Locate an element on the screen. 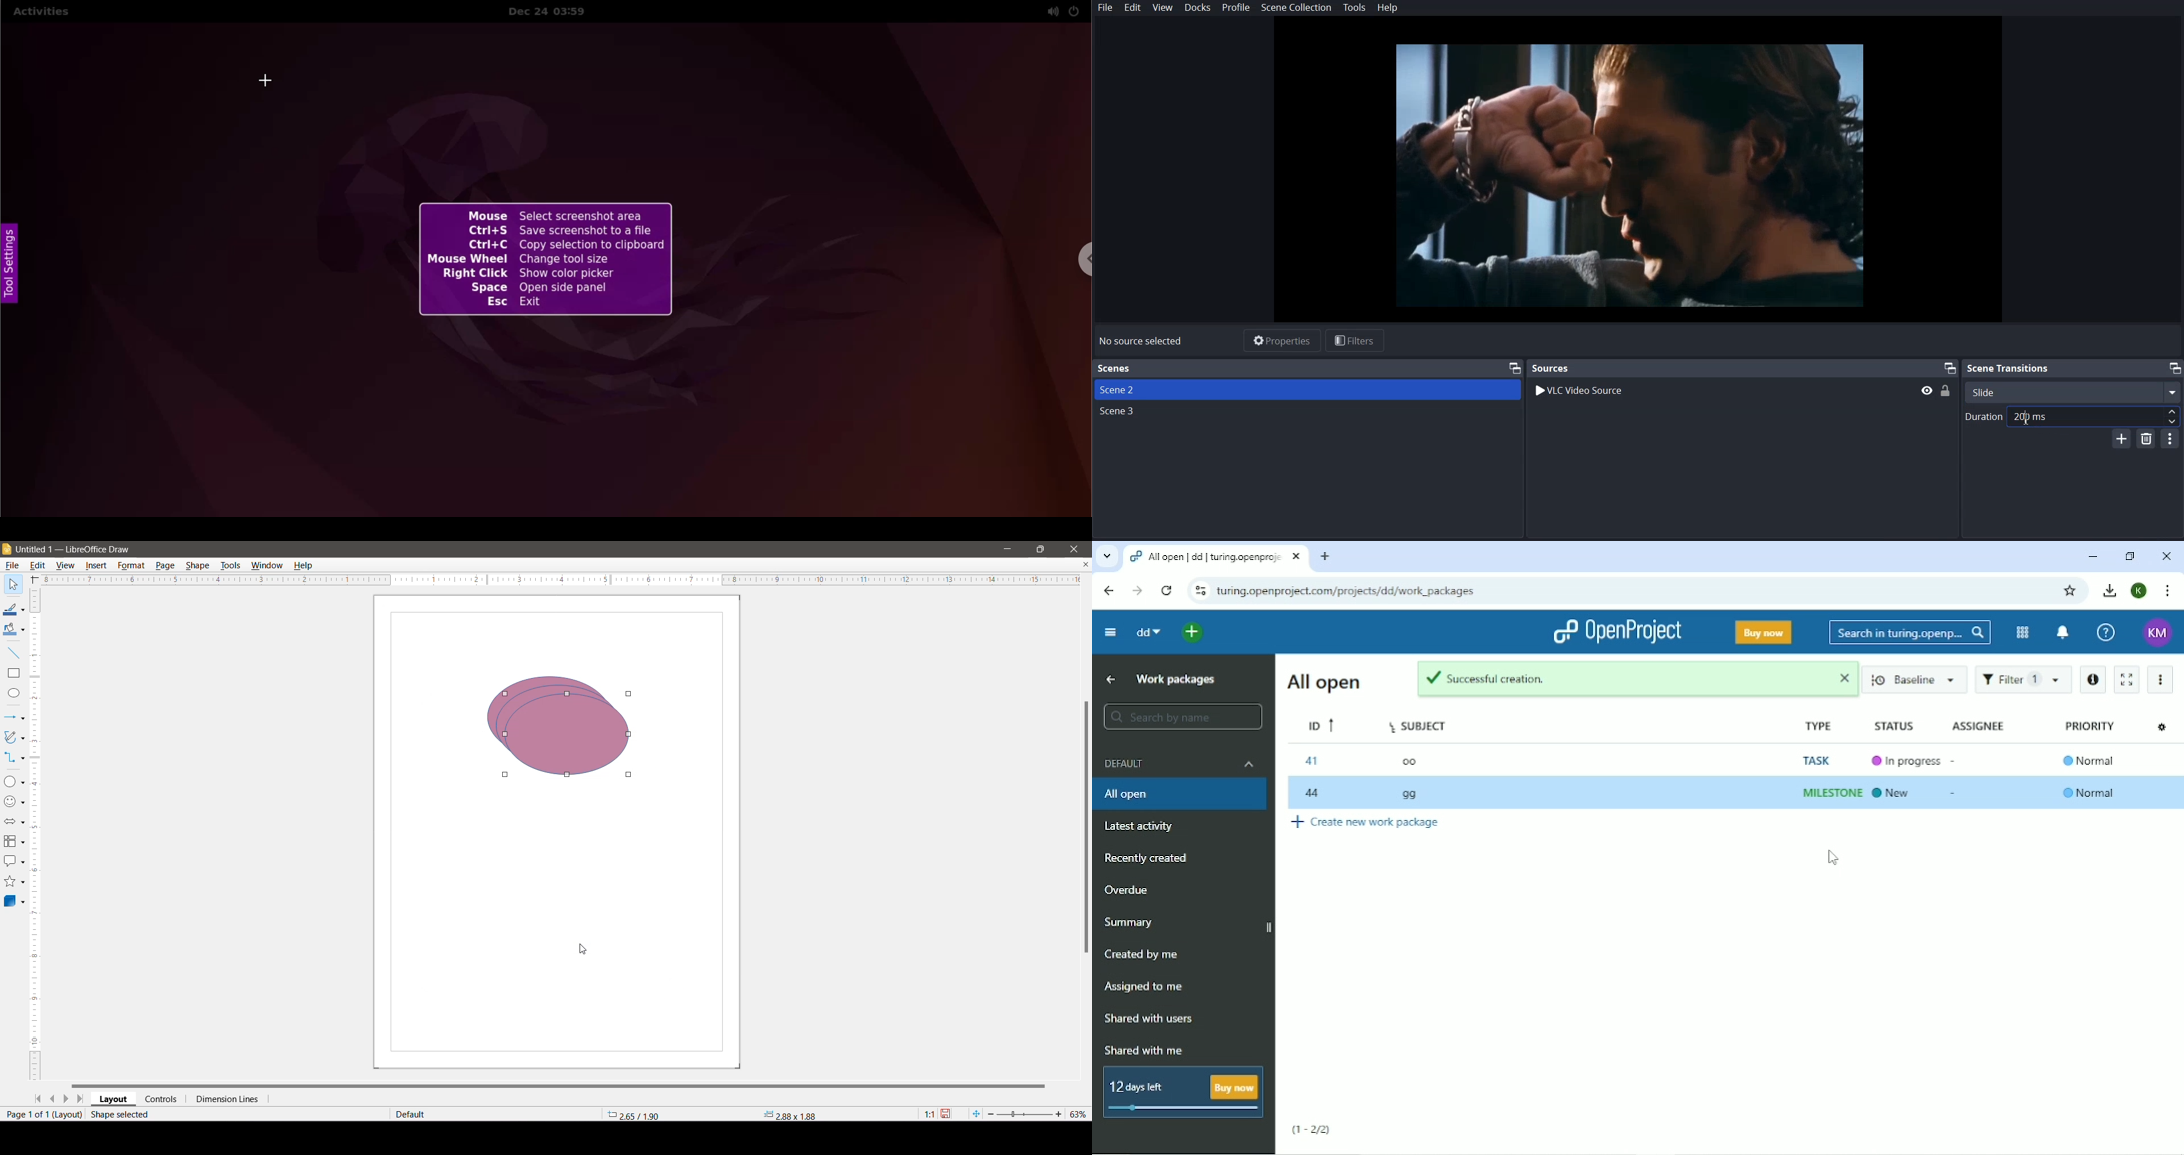 This screenshot has width=2184, height=1176. Remove Configurable Transition is located at coordinates (2148, 438).